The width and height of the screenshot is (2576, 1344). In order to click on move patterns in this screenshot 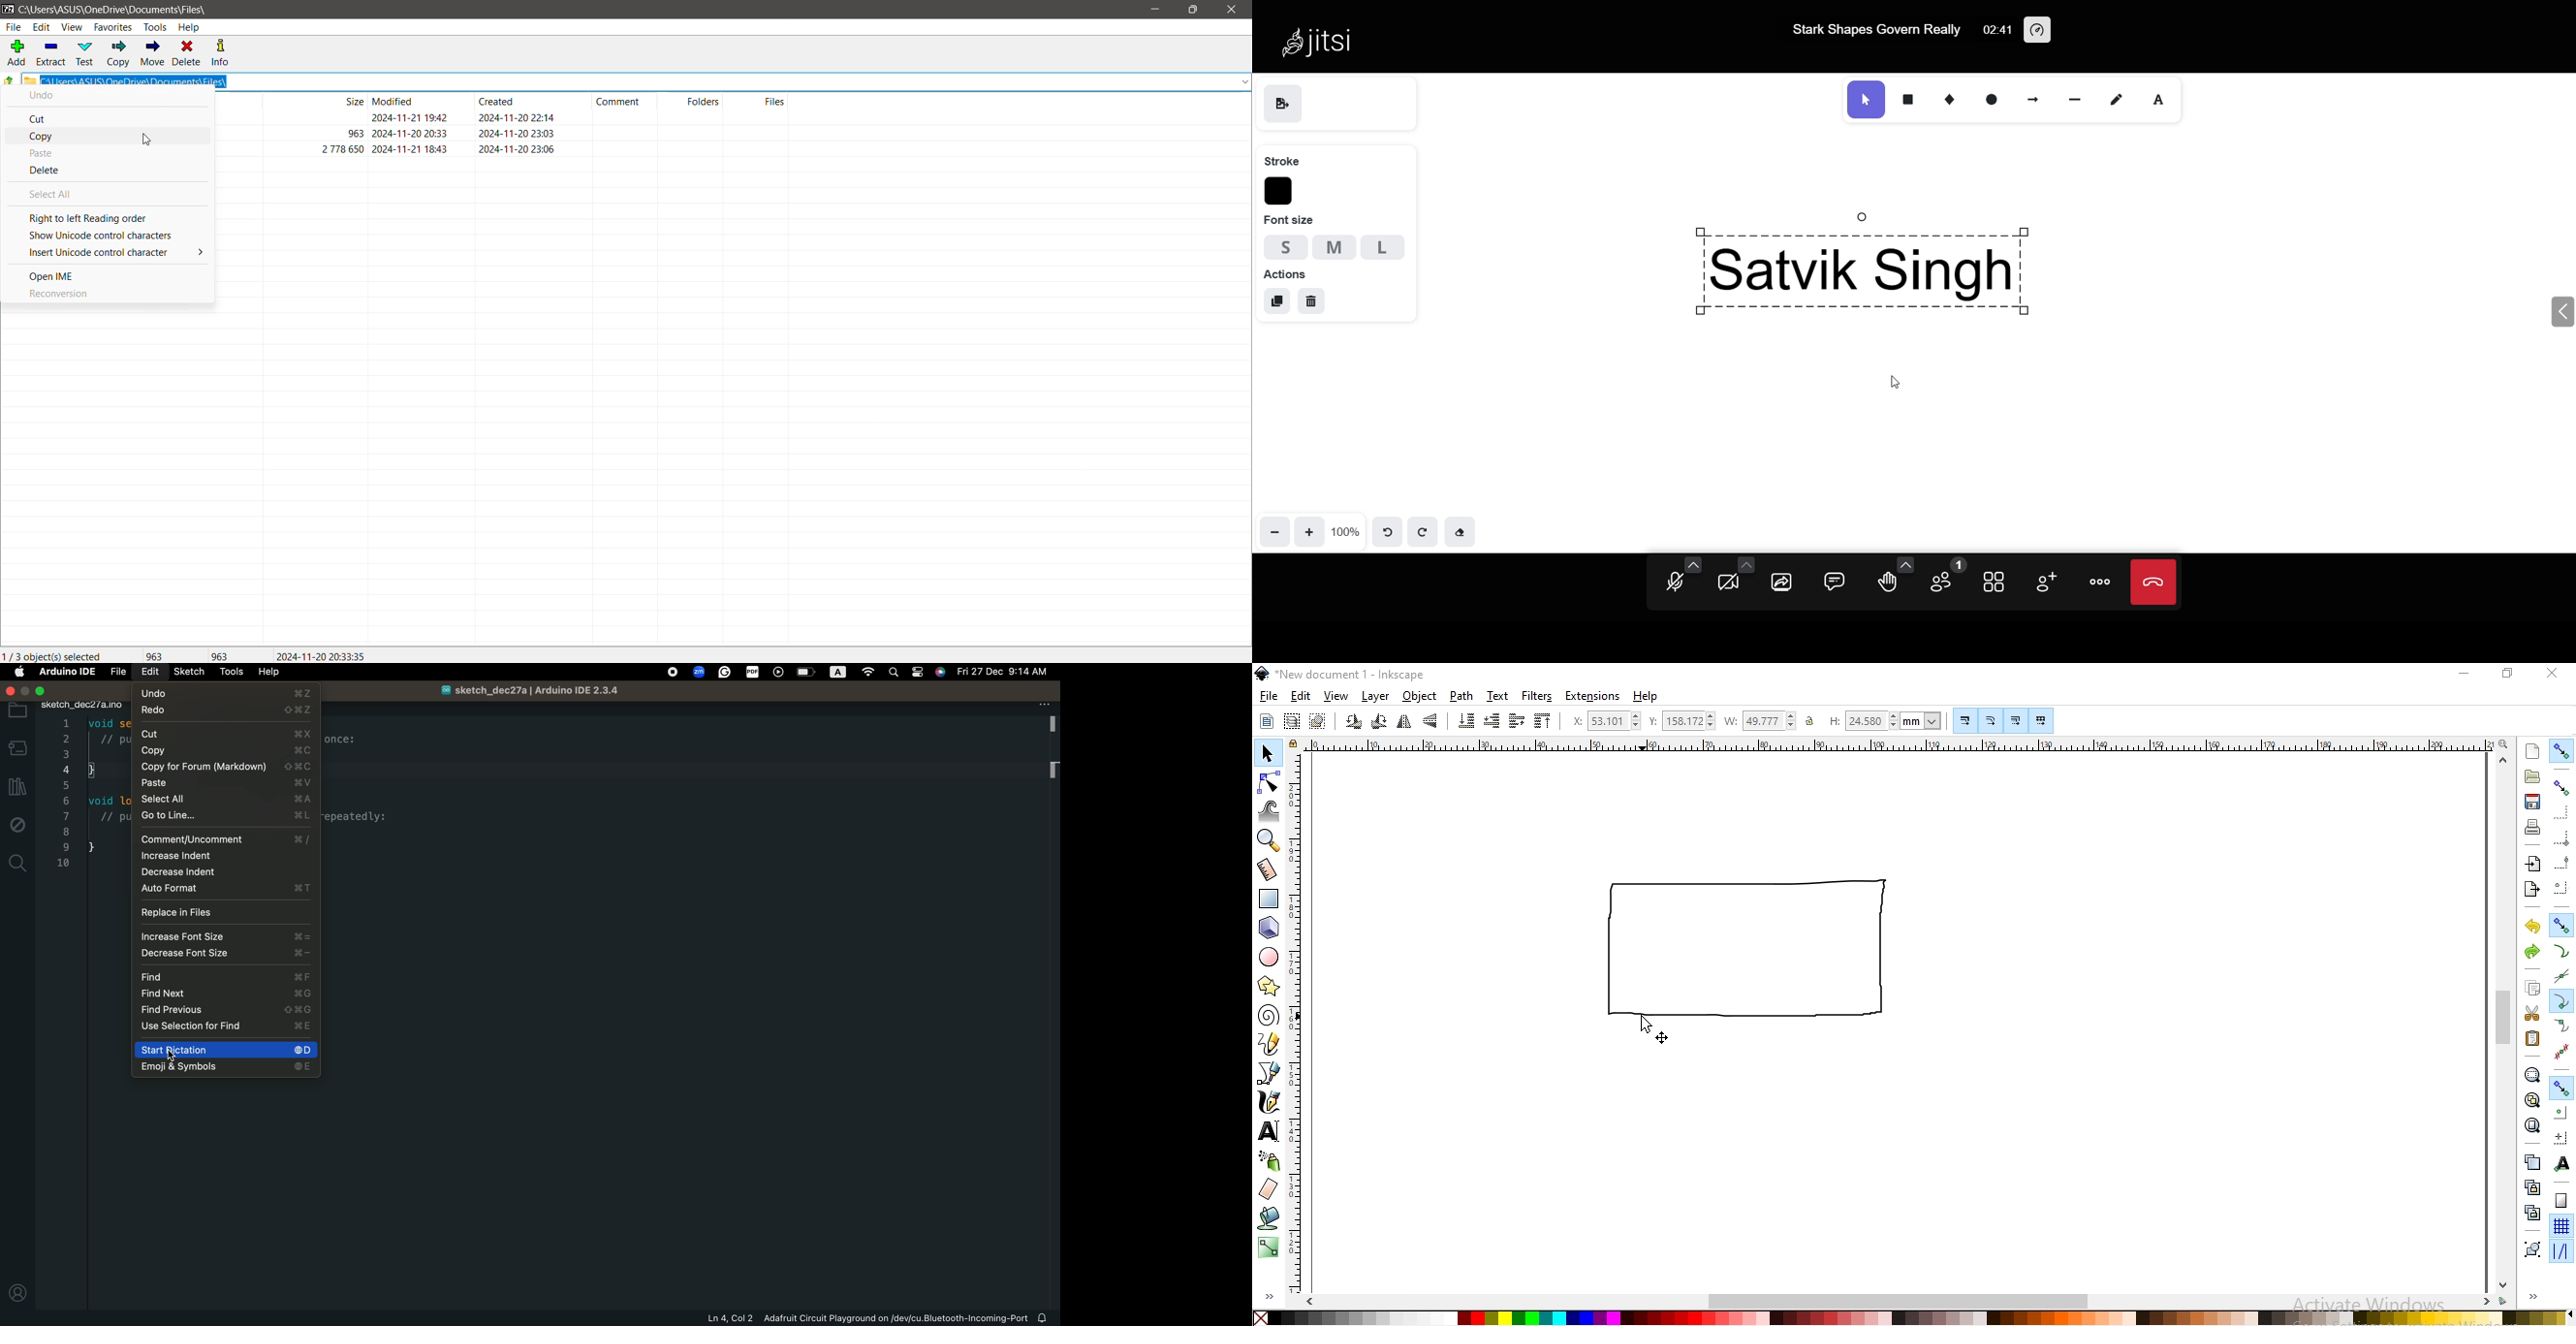, I will do `click(2044, 720)`.